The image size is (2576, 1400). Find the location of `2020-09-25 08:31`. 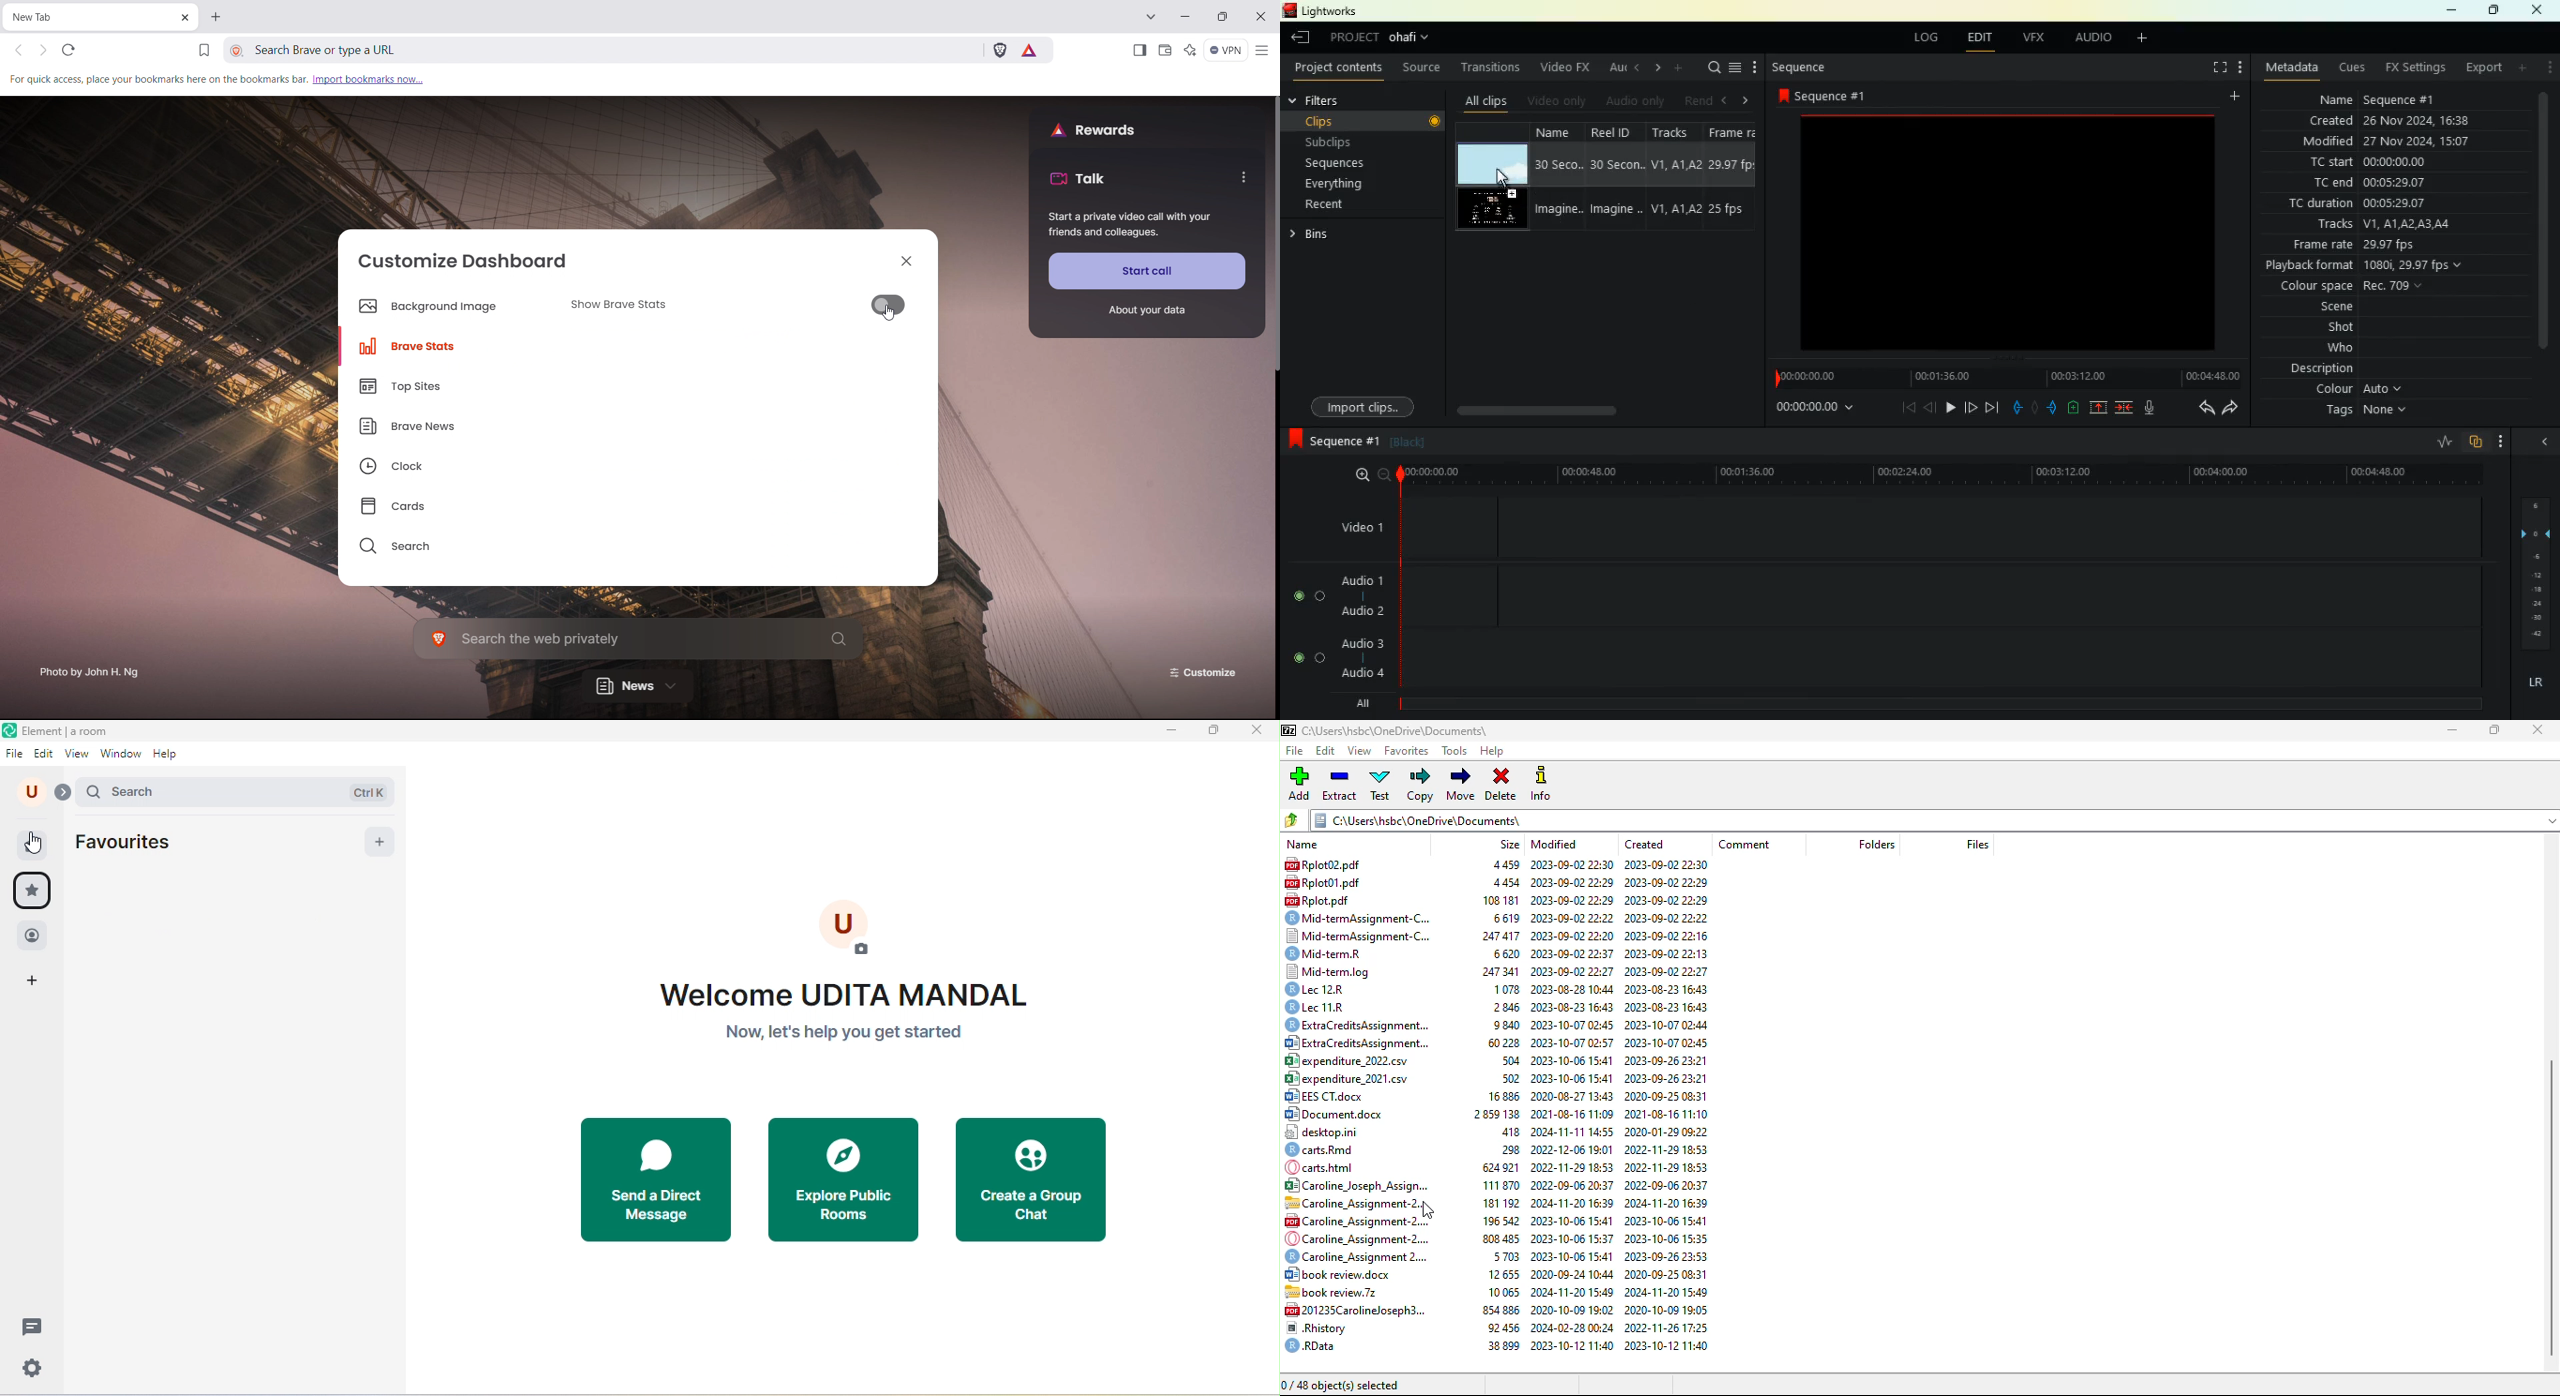

2020-09-25 08:31 is located at coordinates (1667, 1095).